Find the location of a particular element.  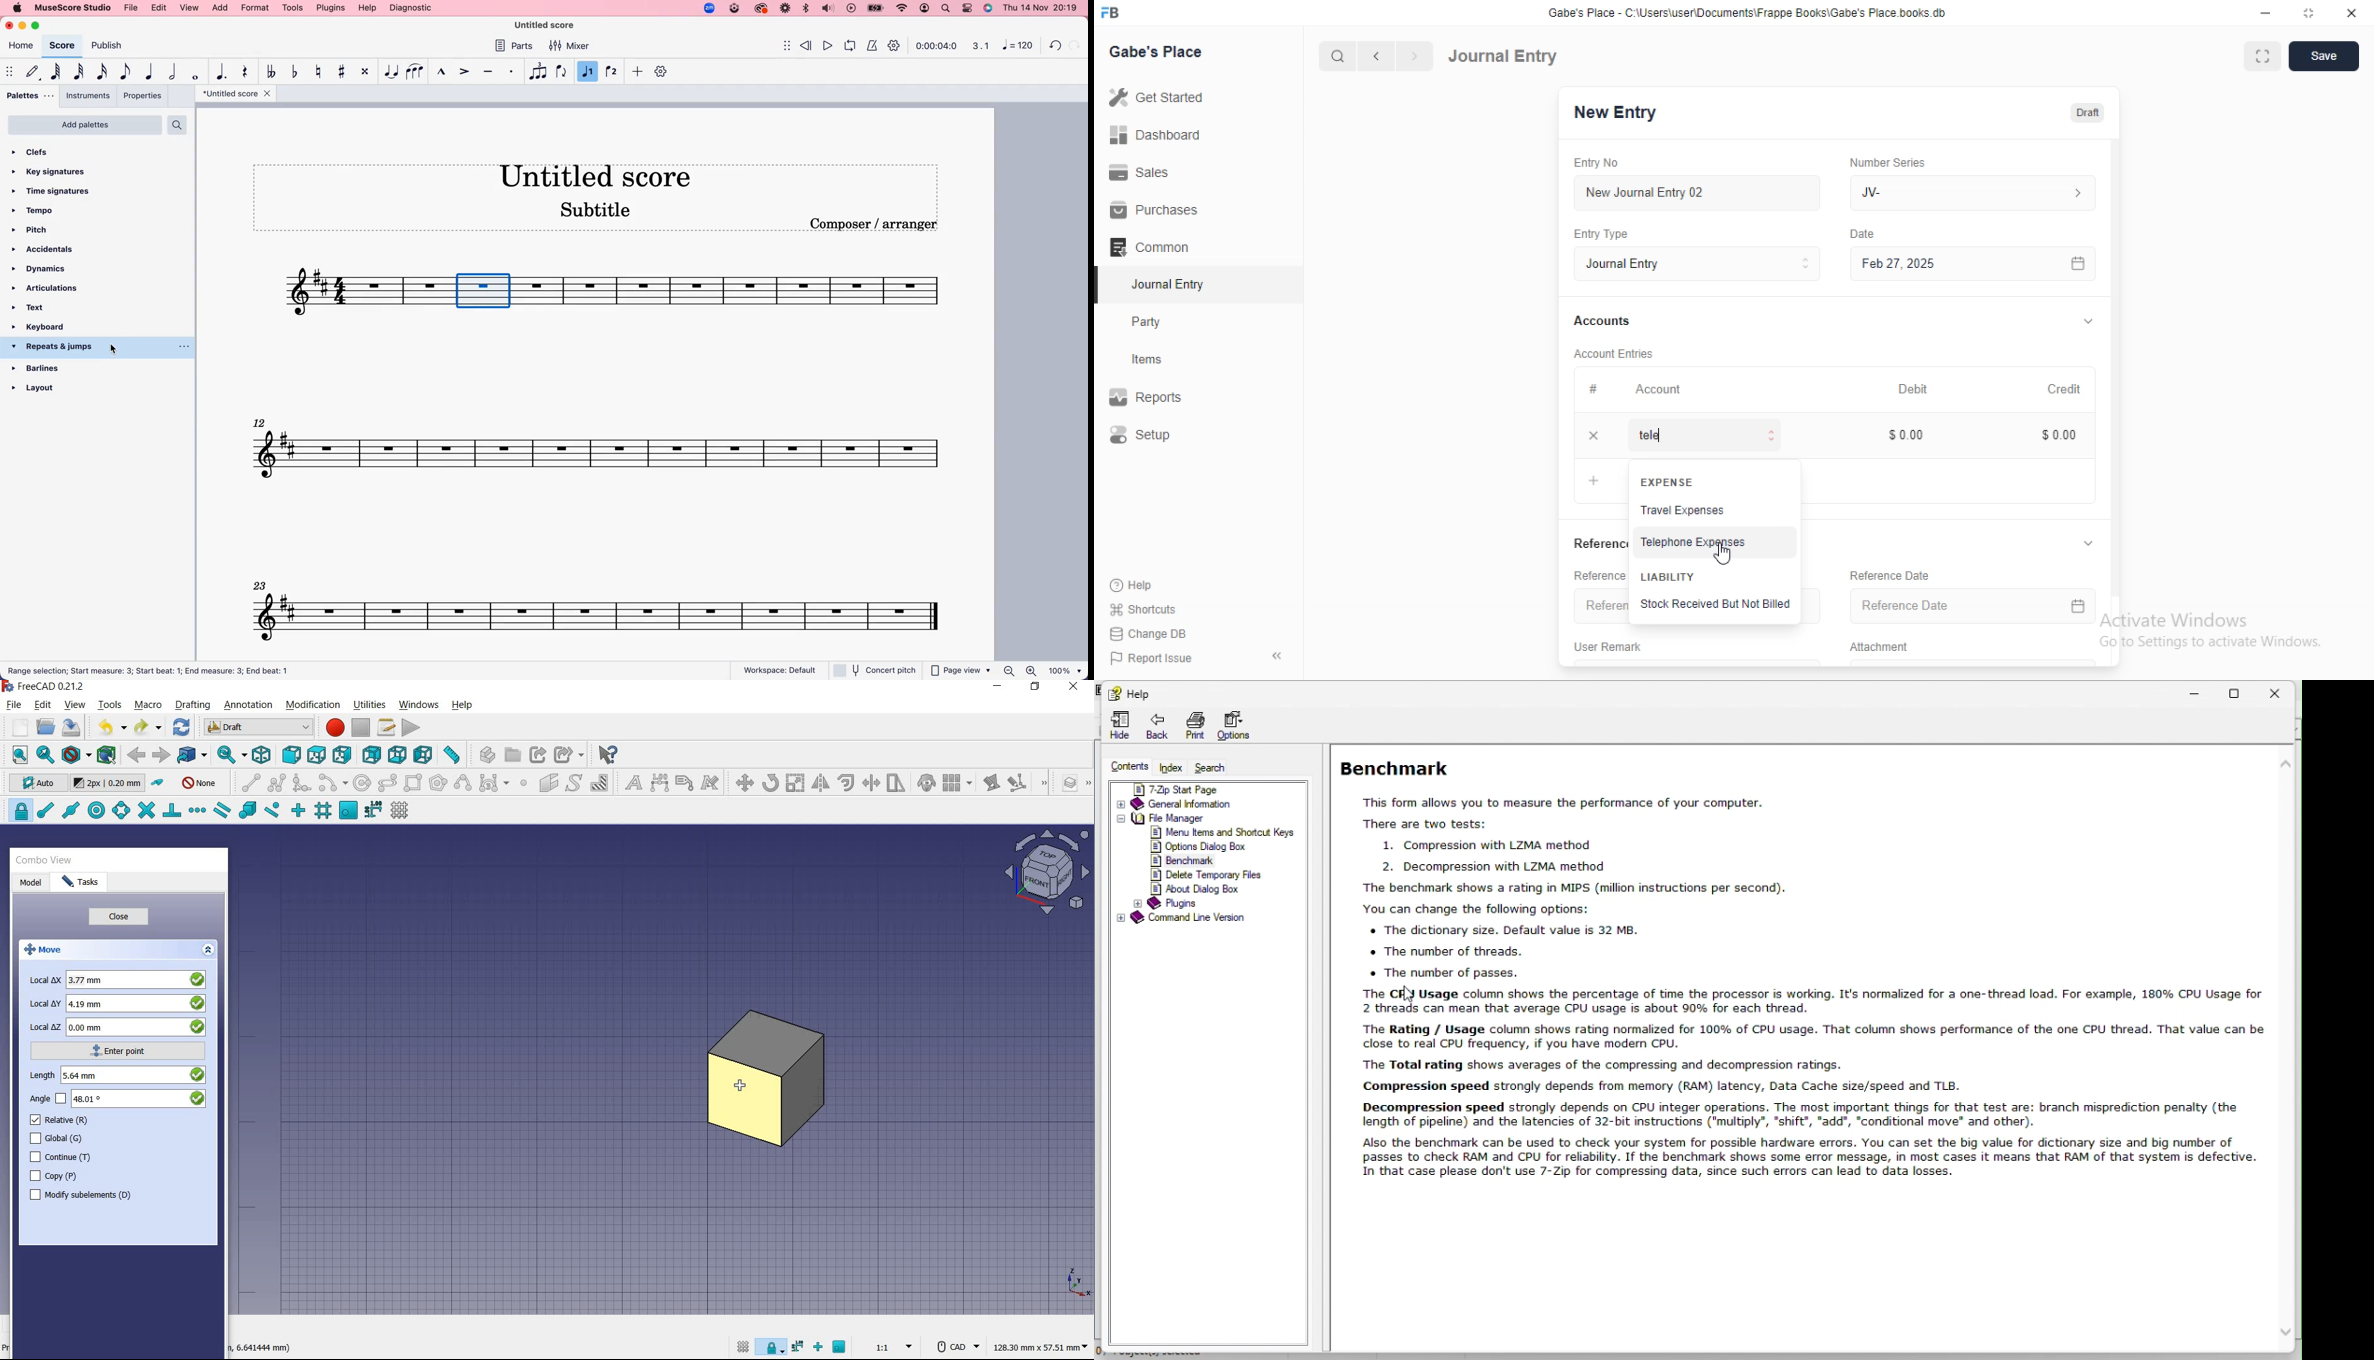

what's this? is located at coordinates (606, 755).